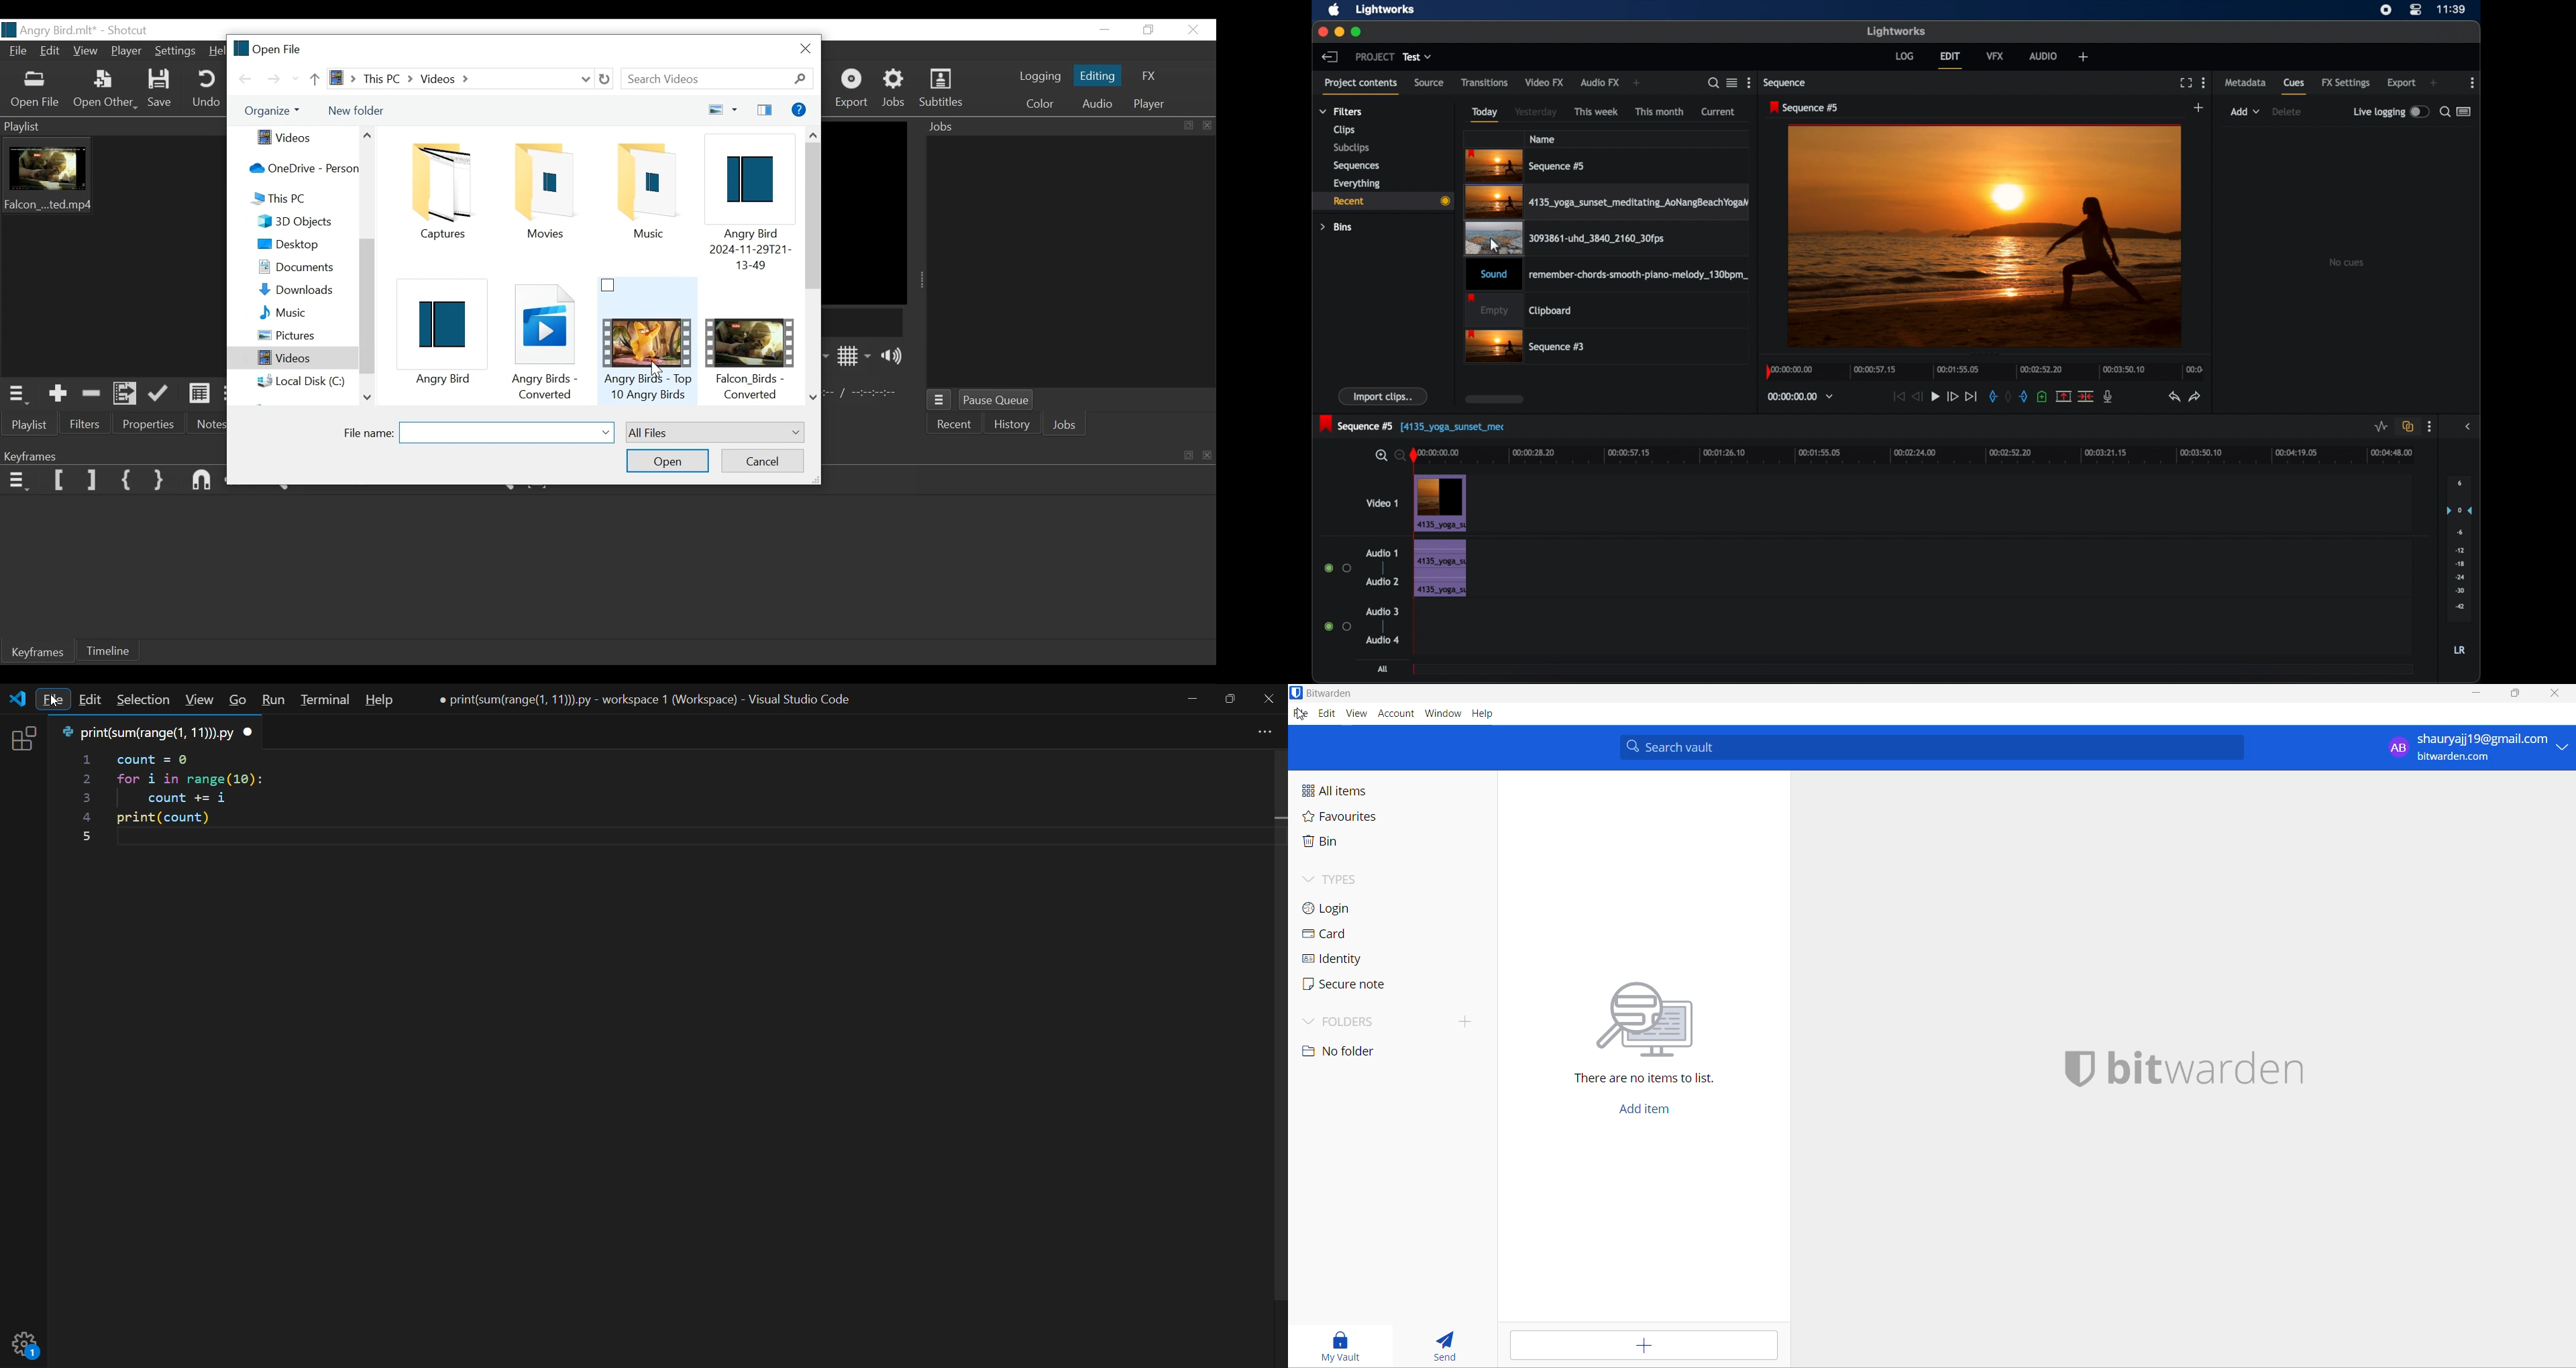 The height and width of the screenshot is (1372, 2576). What do you see at coordinates (160, 481) in the screenshot?
I see `Set Second Simple Keyframe` at bounding box center [160, 481].